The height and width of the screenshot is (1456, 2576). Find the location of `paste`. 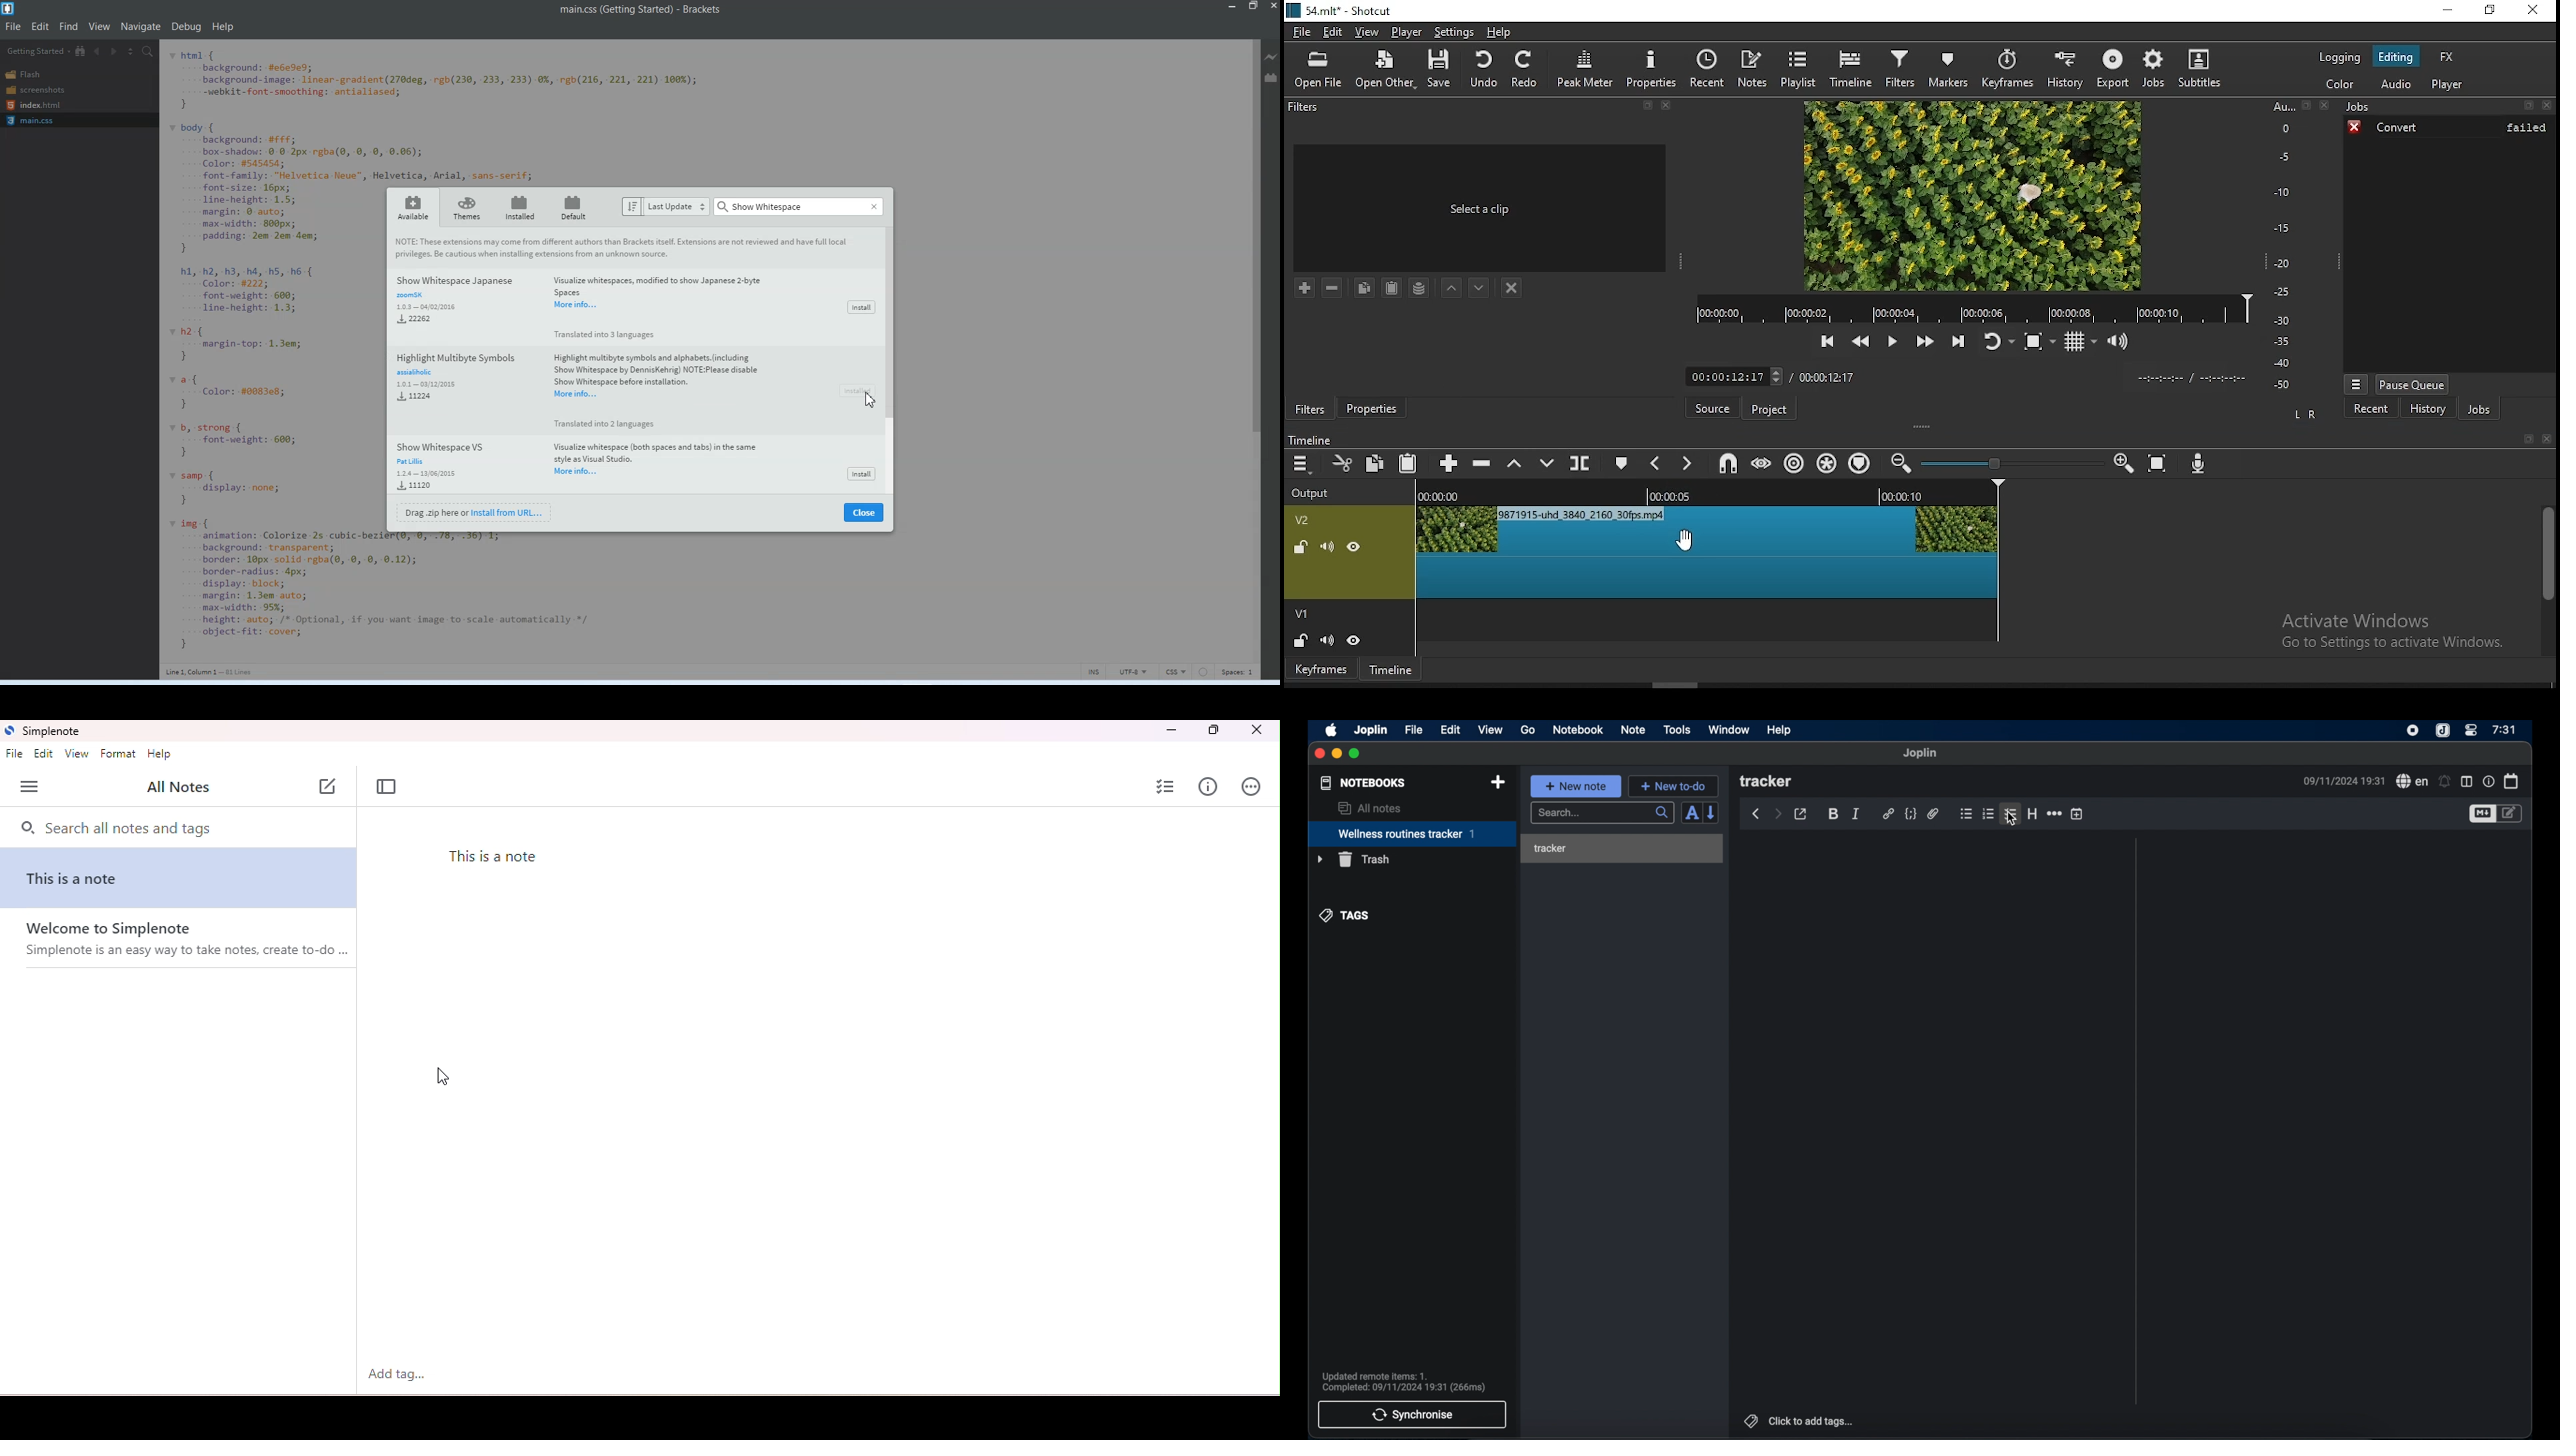

paste is located at coordinates (1410, 460).